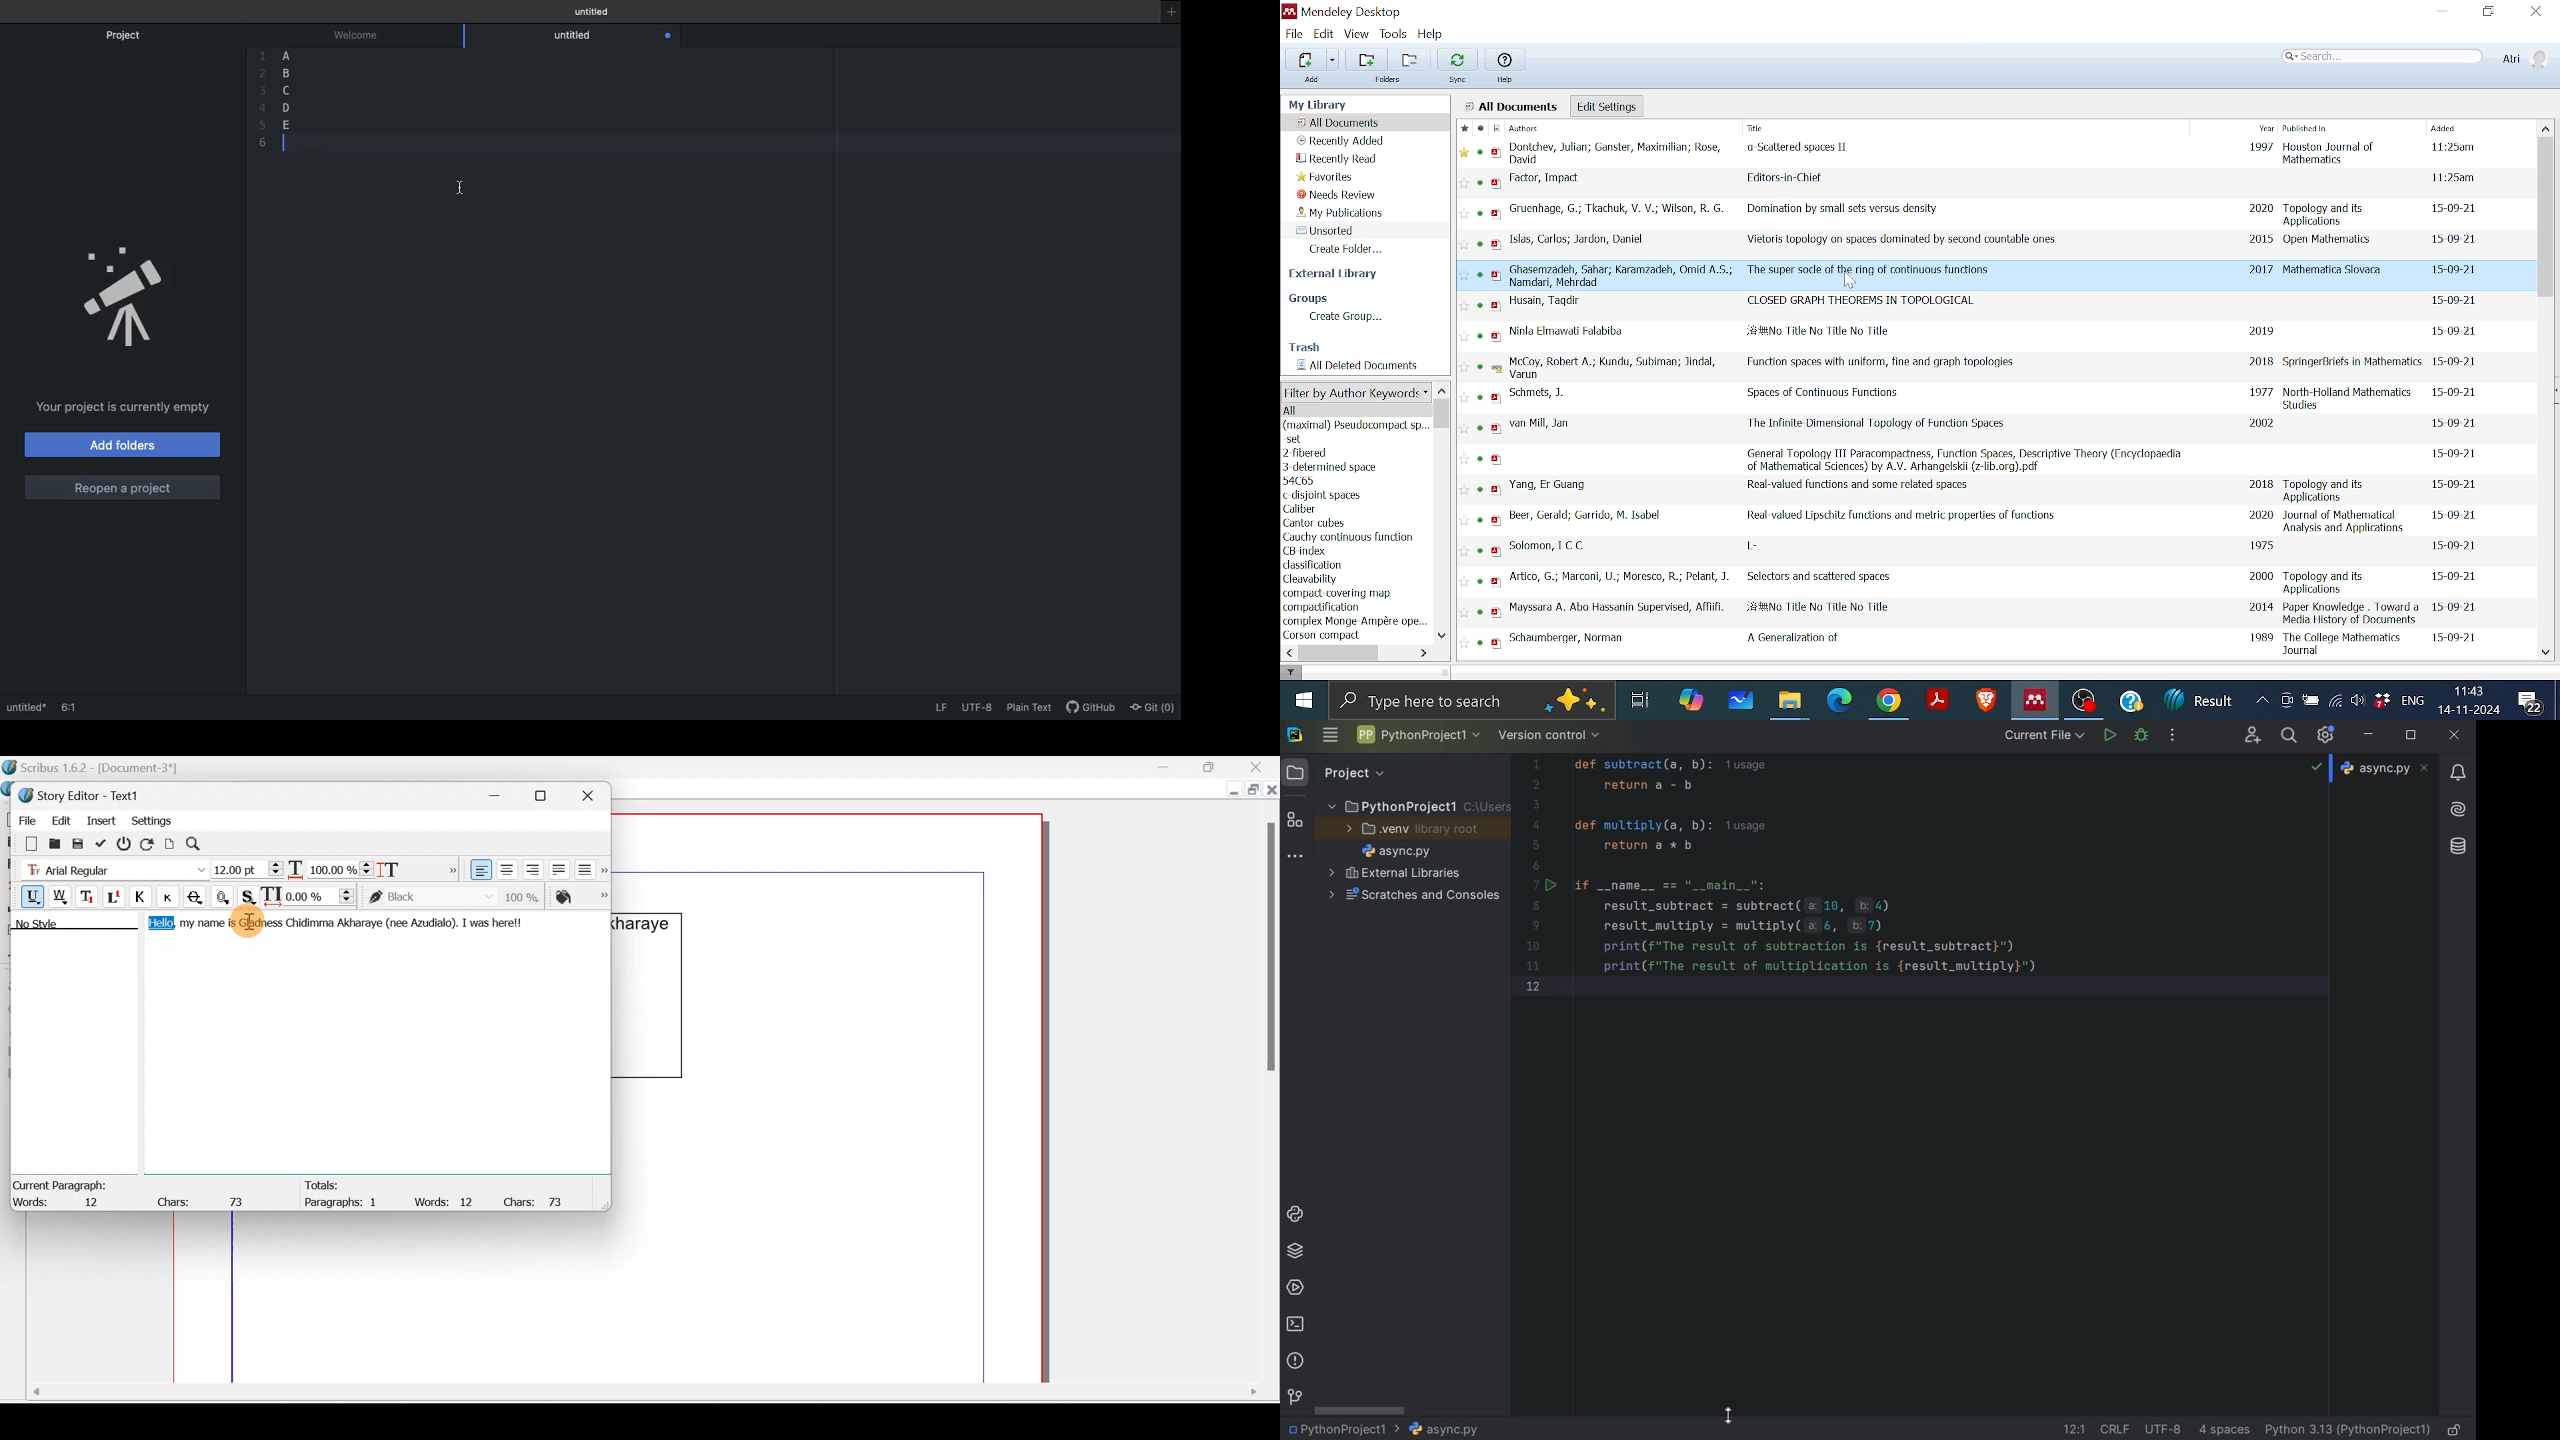 The width and height of the screenshot is (2576, 1456). I want to click on Folders, so click(1390, 80).